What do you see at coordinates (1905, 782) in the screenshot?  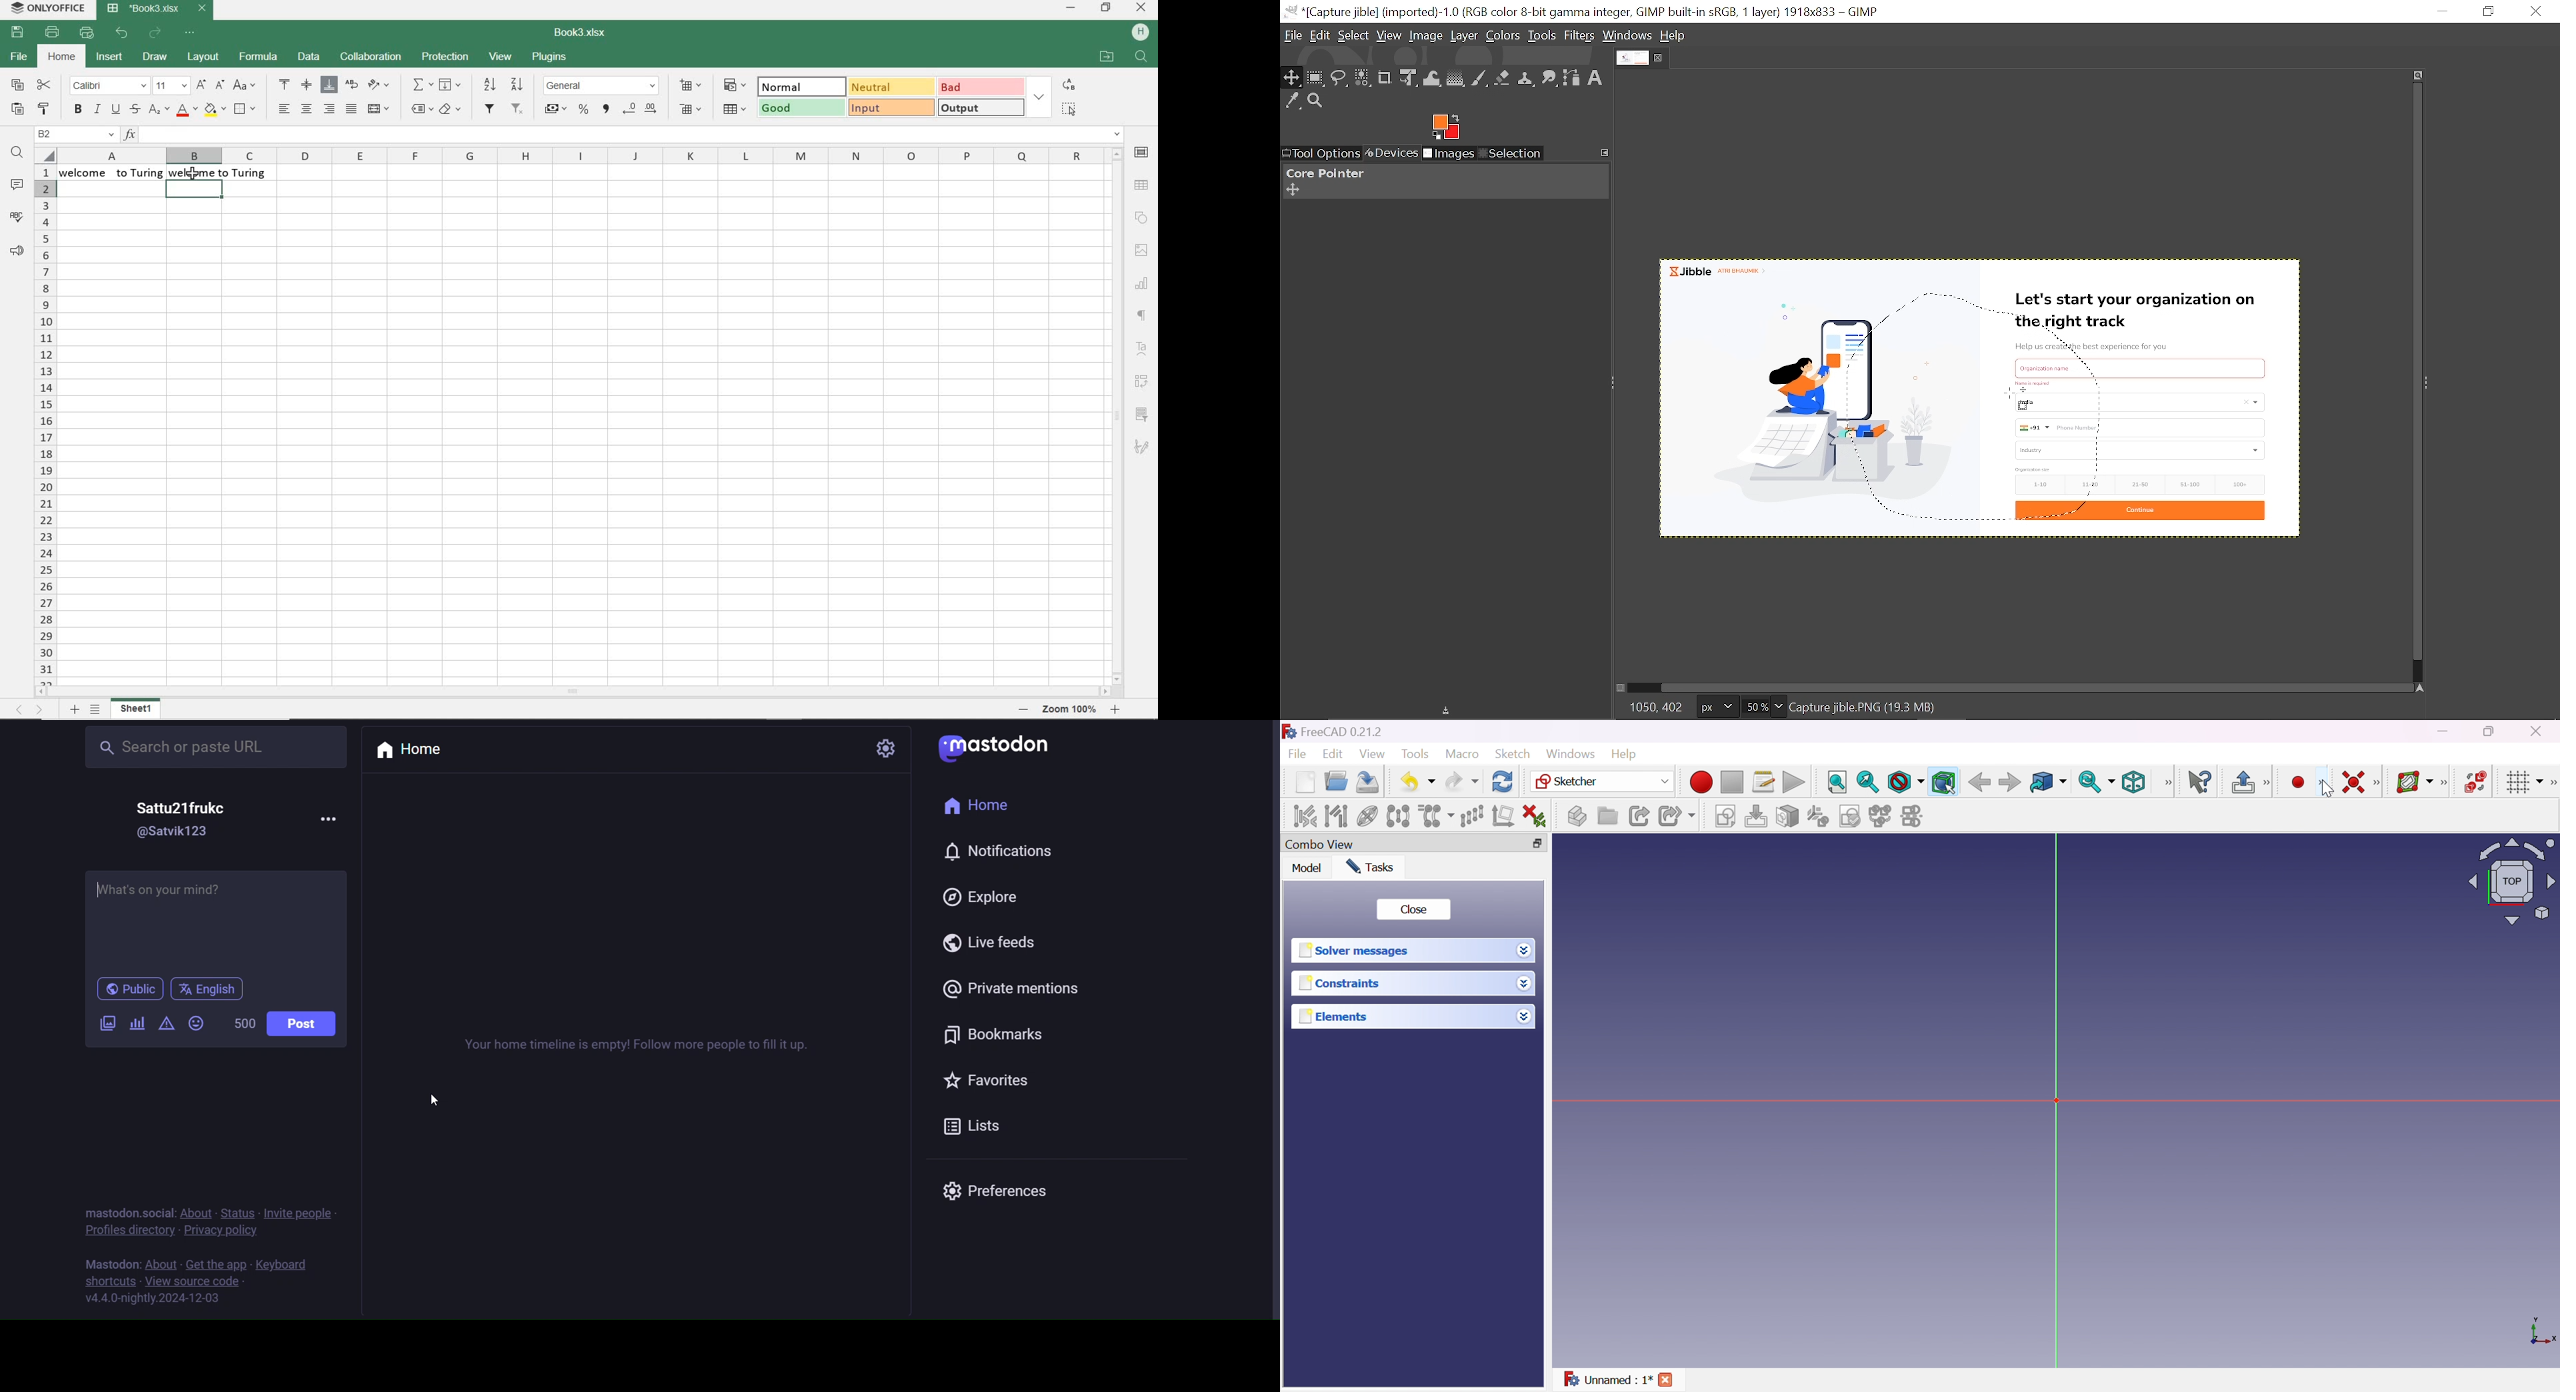 I see `Draw style` at bounding box center [1905, 782].